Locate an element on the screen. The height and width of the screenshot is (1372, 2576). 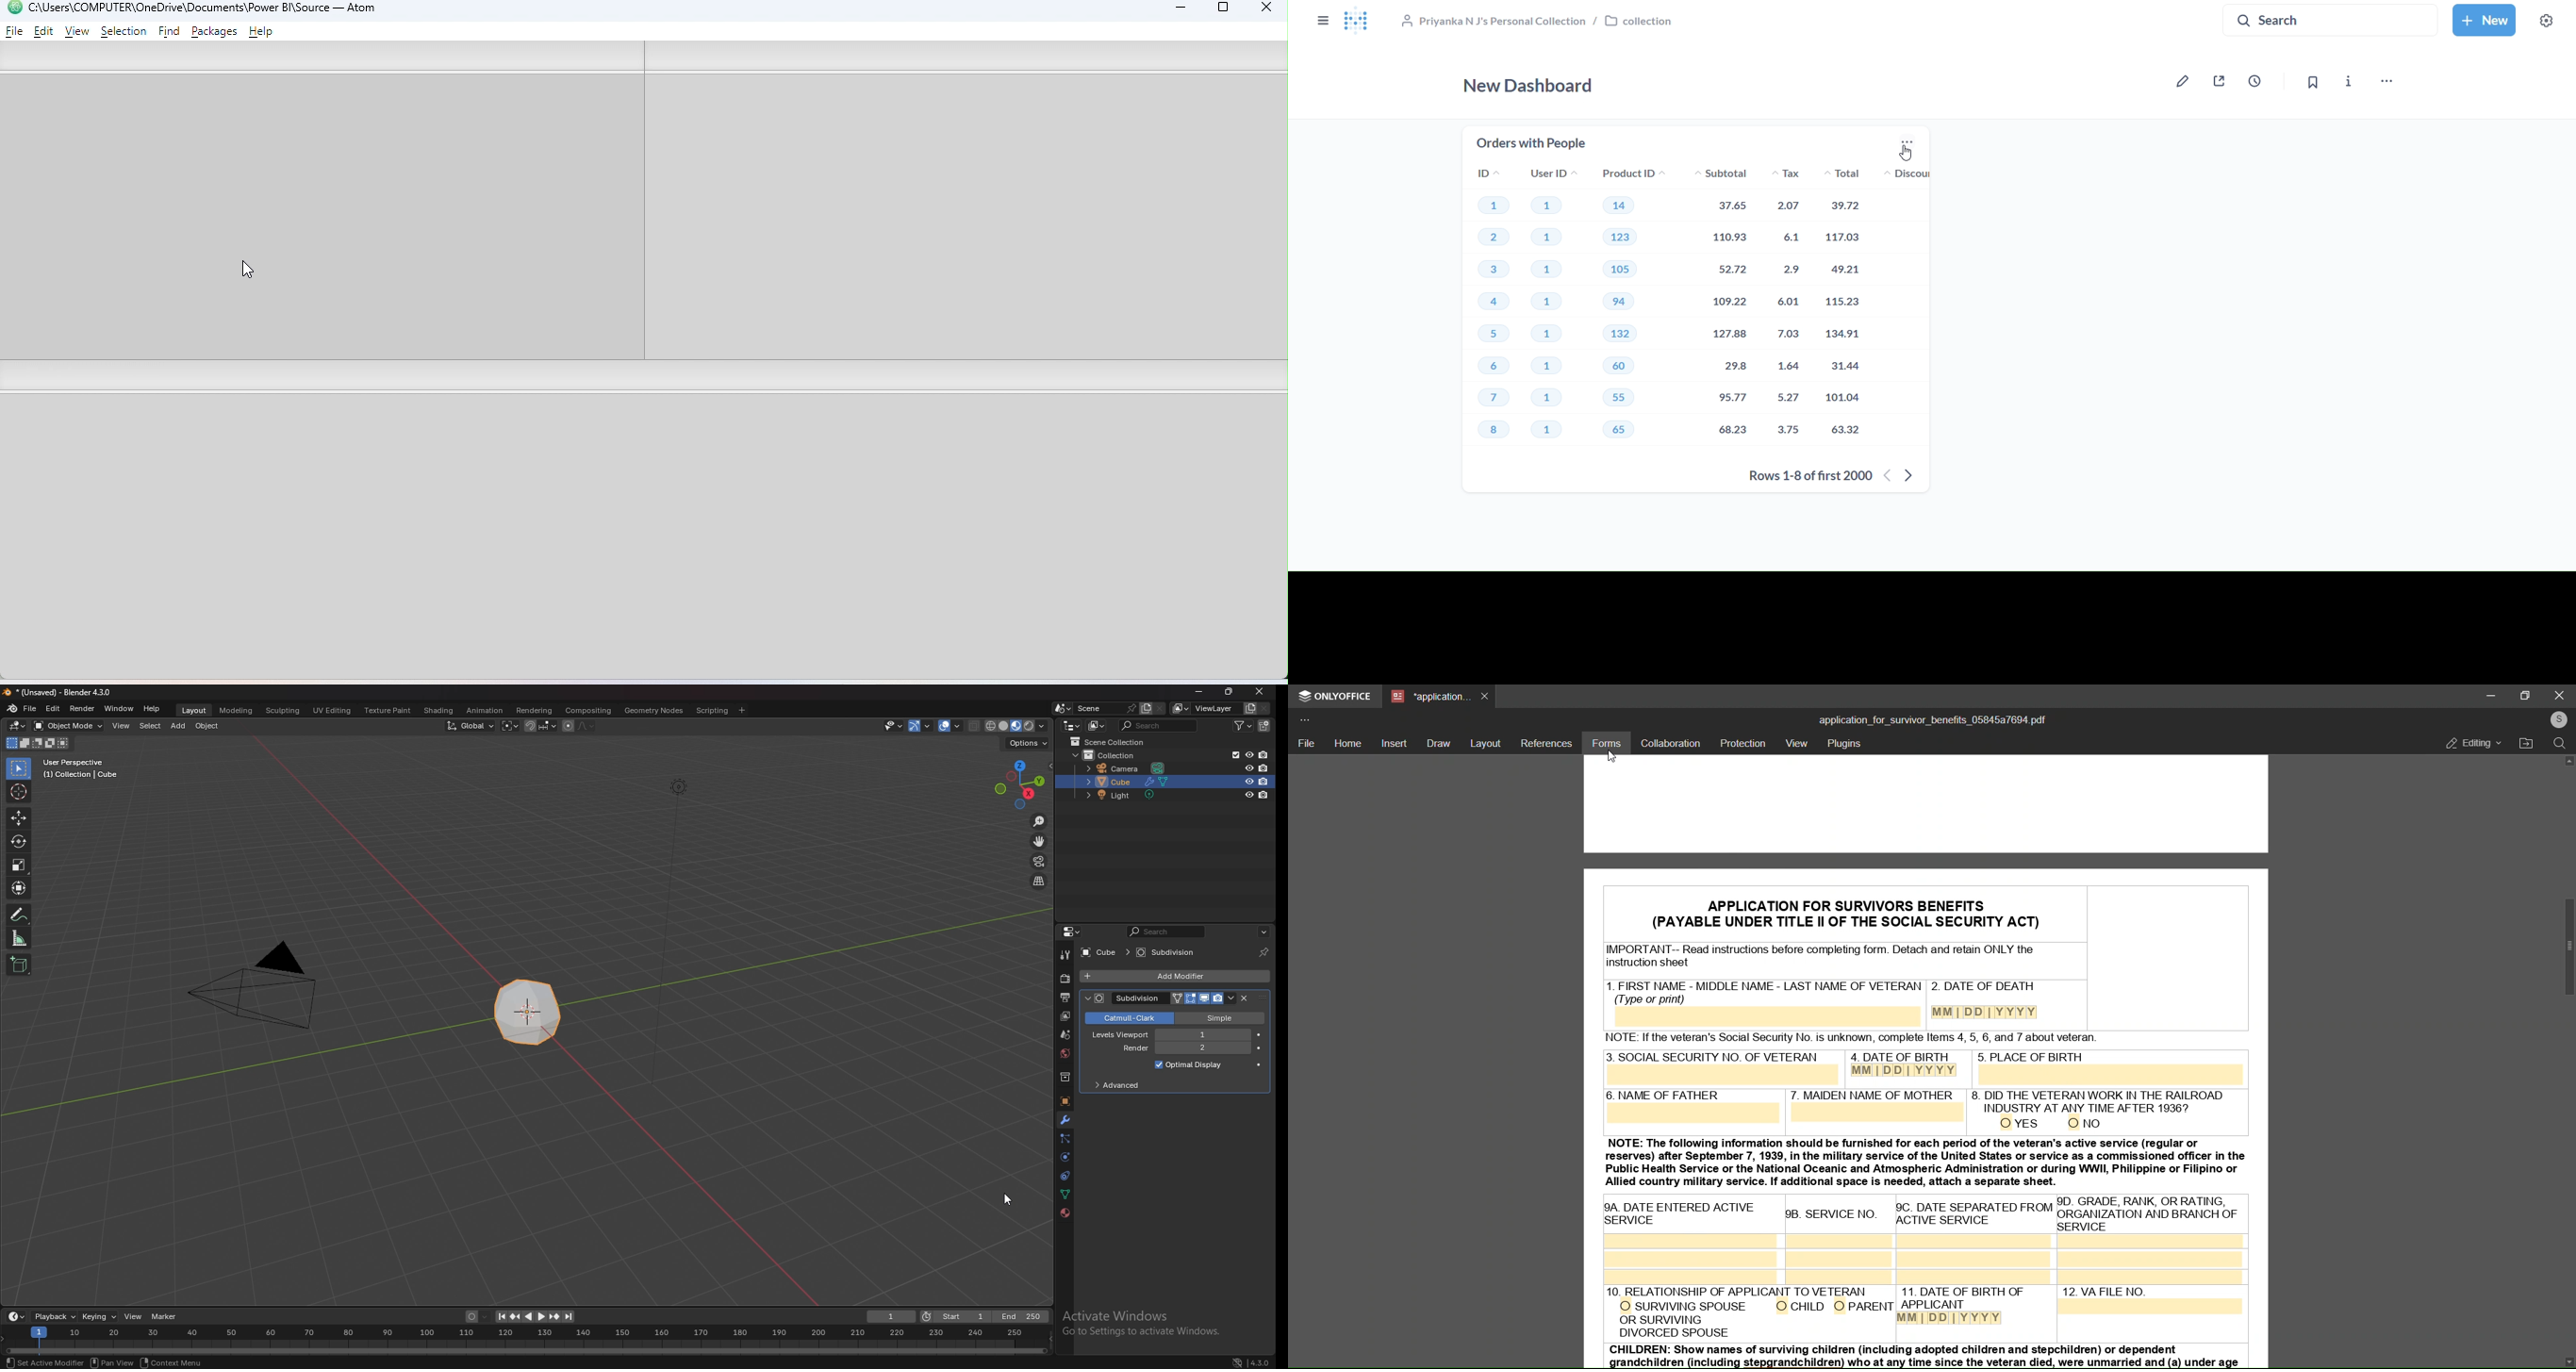
tool is located at coordinates (1065, 956).